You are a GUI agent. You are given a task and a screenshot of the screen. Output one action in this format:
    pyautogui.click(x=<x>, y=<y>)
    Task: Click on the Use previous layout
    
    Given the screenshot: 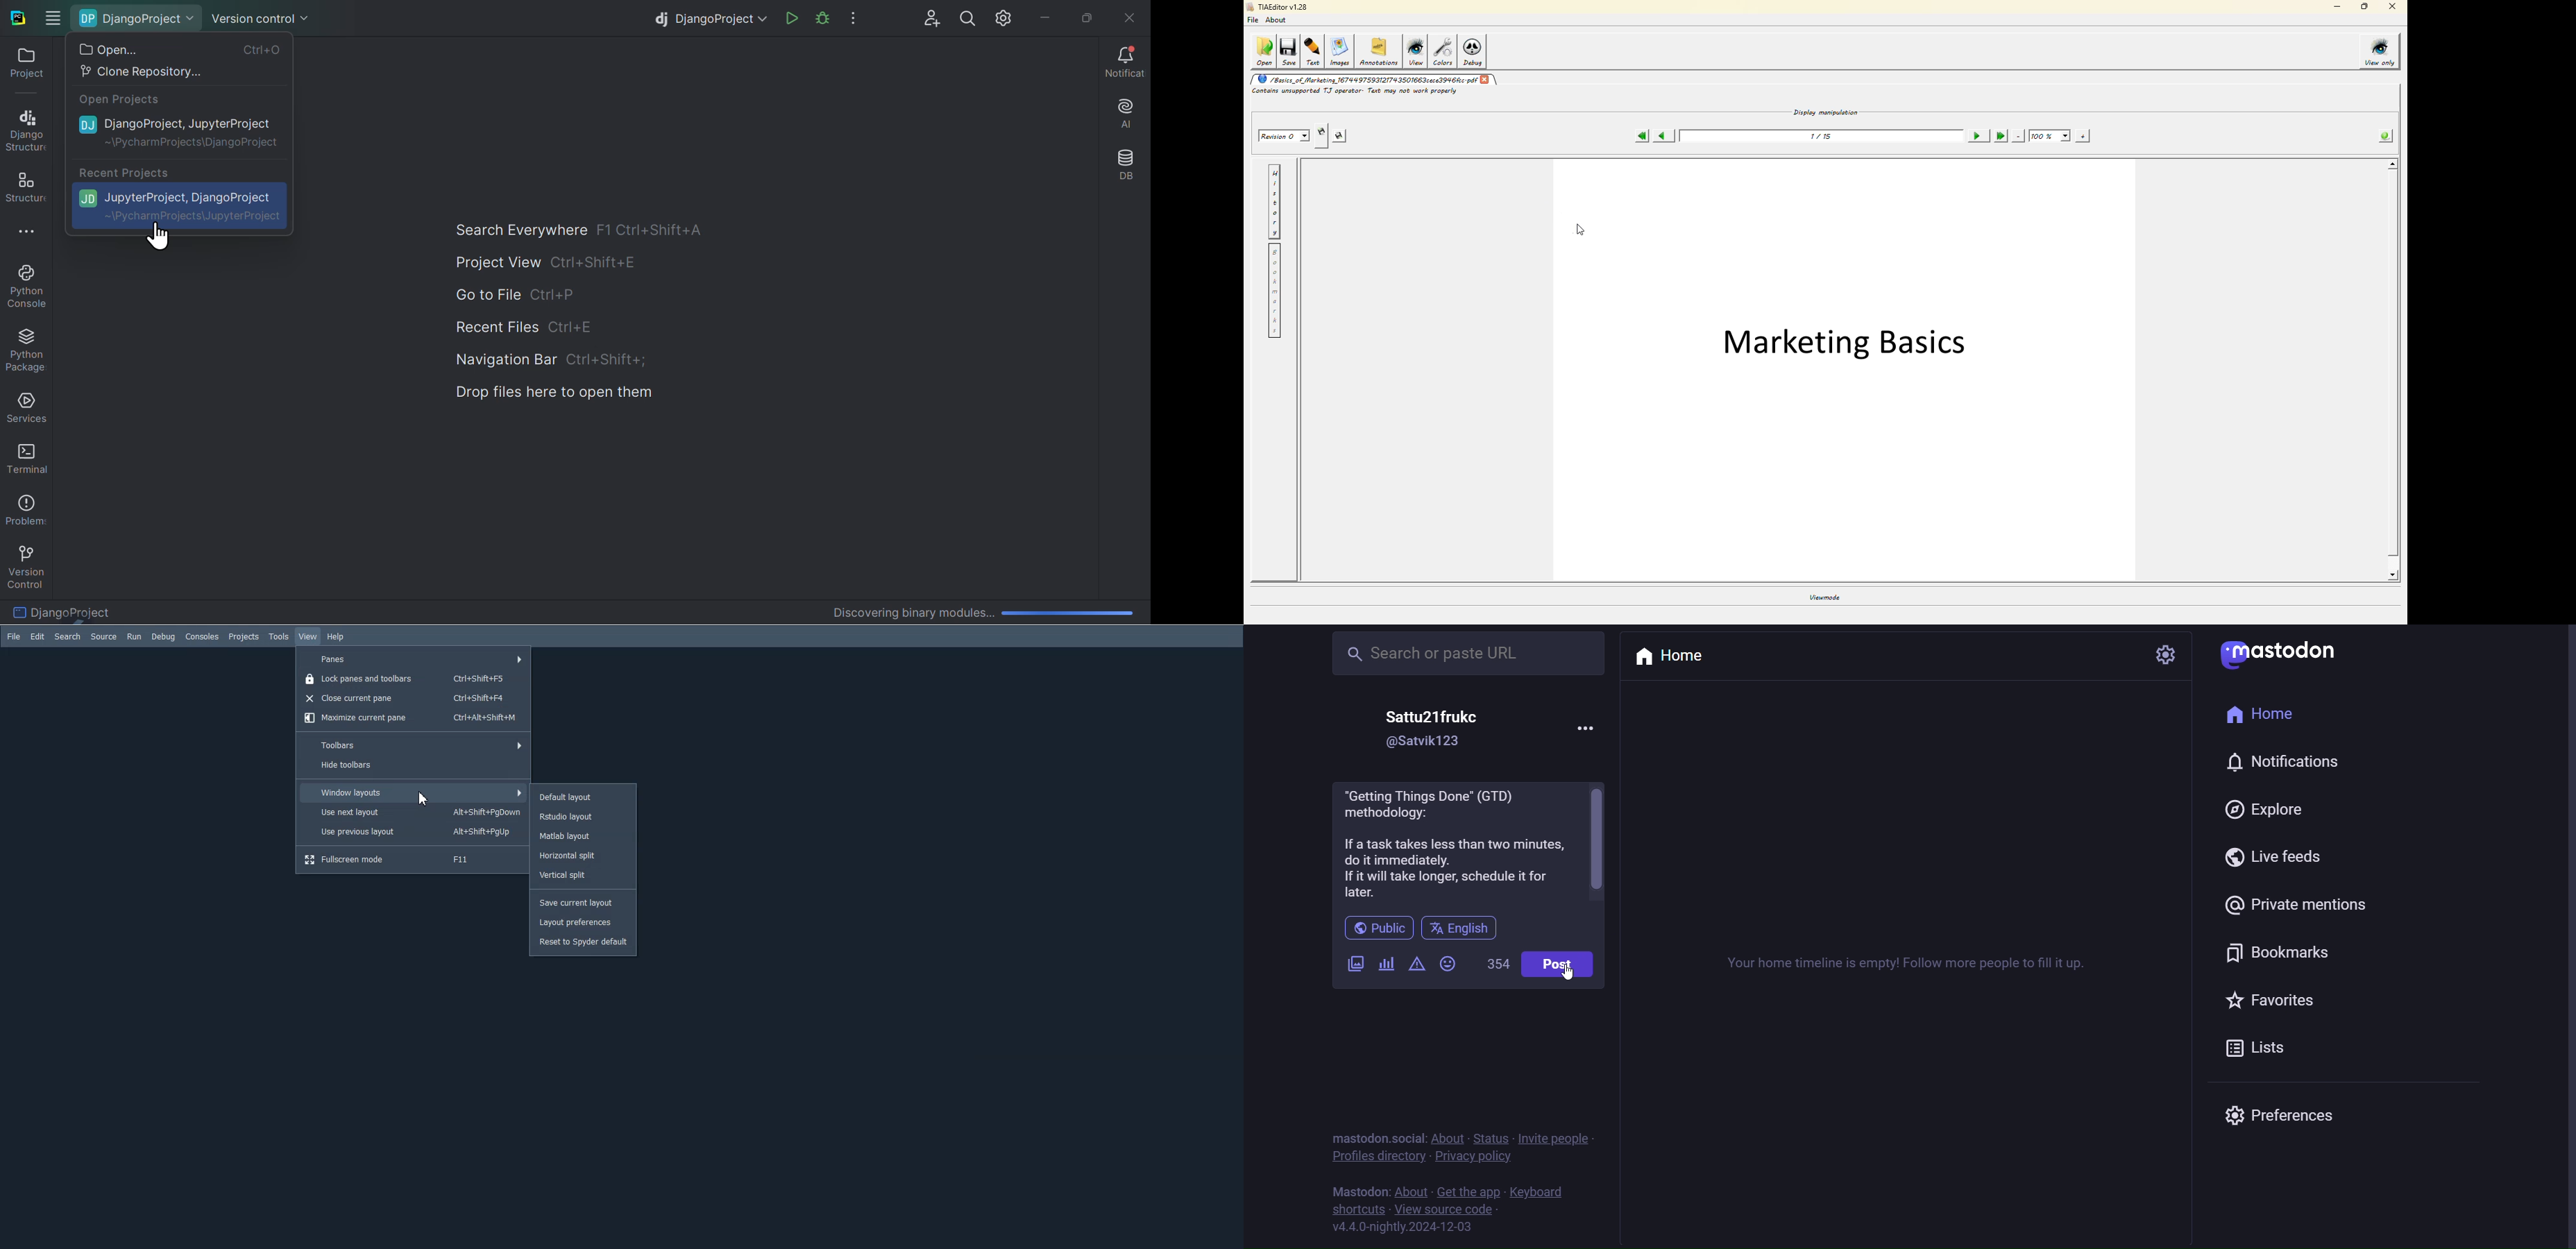 What is the action you would take?
    pyautogui.click(x=413, y=831)
    